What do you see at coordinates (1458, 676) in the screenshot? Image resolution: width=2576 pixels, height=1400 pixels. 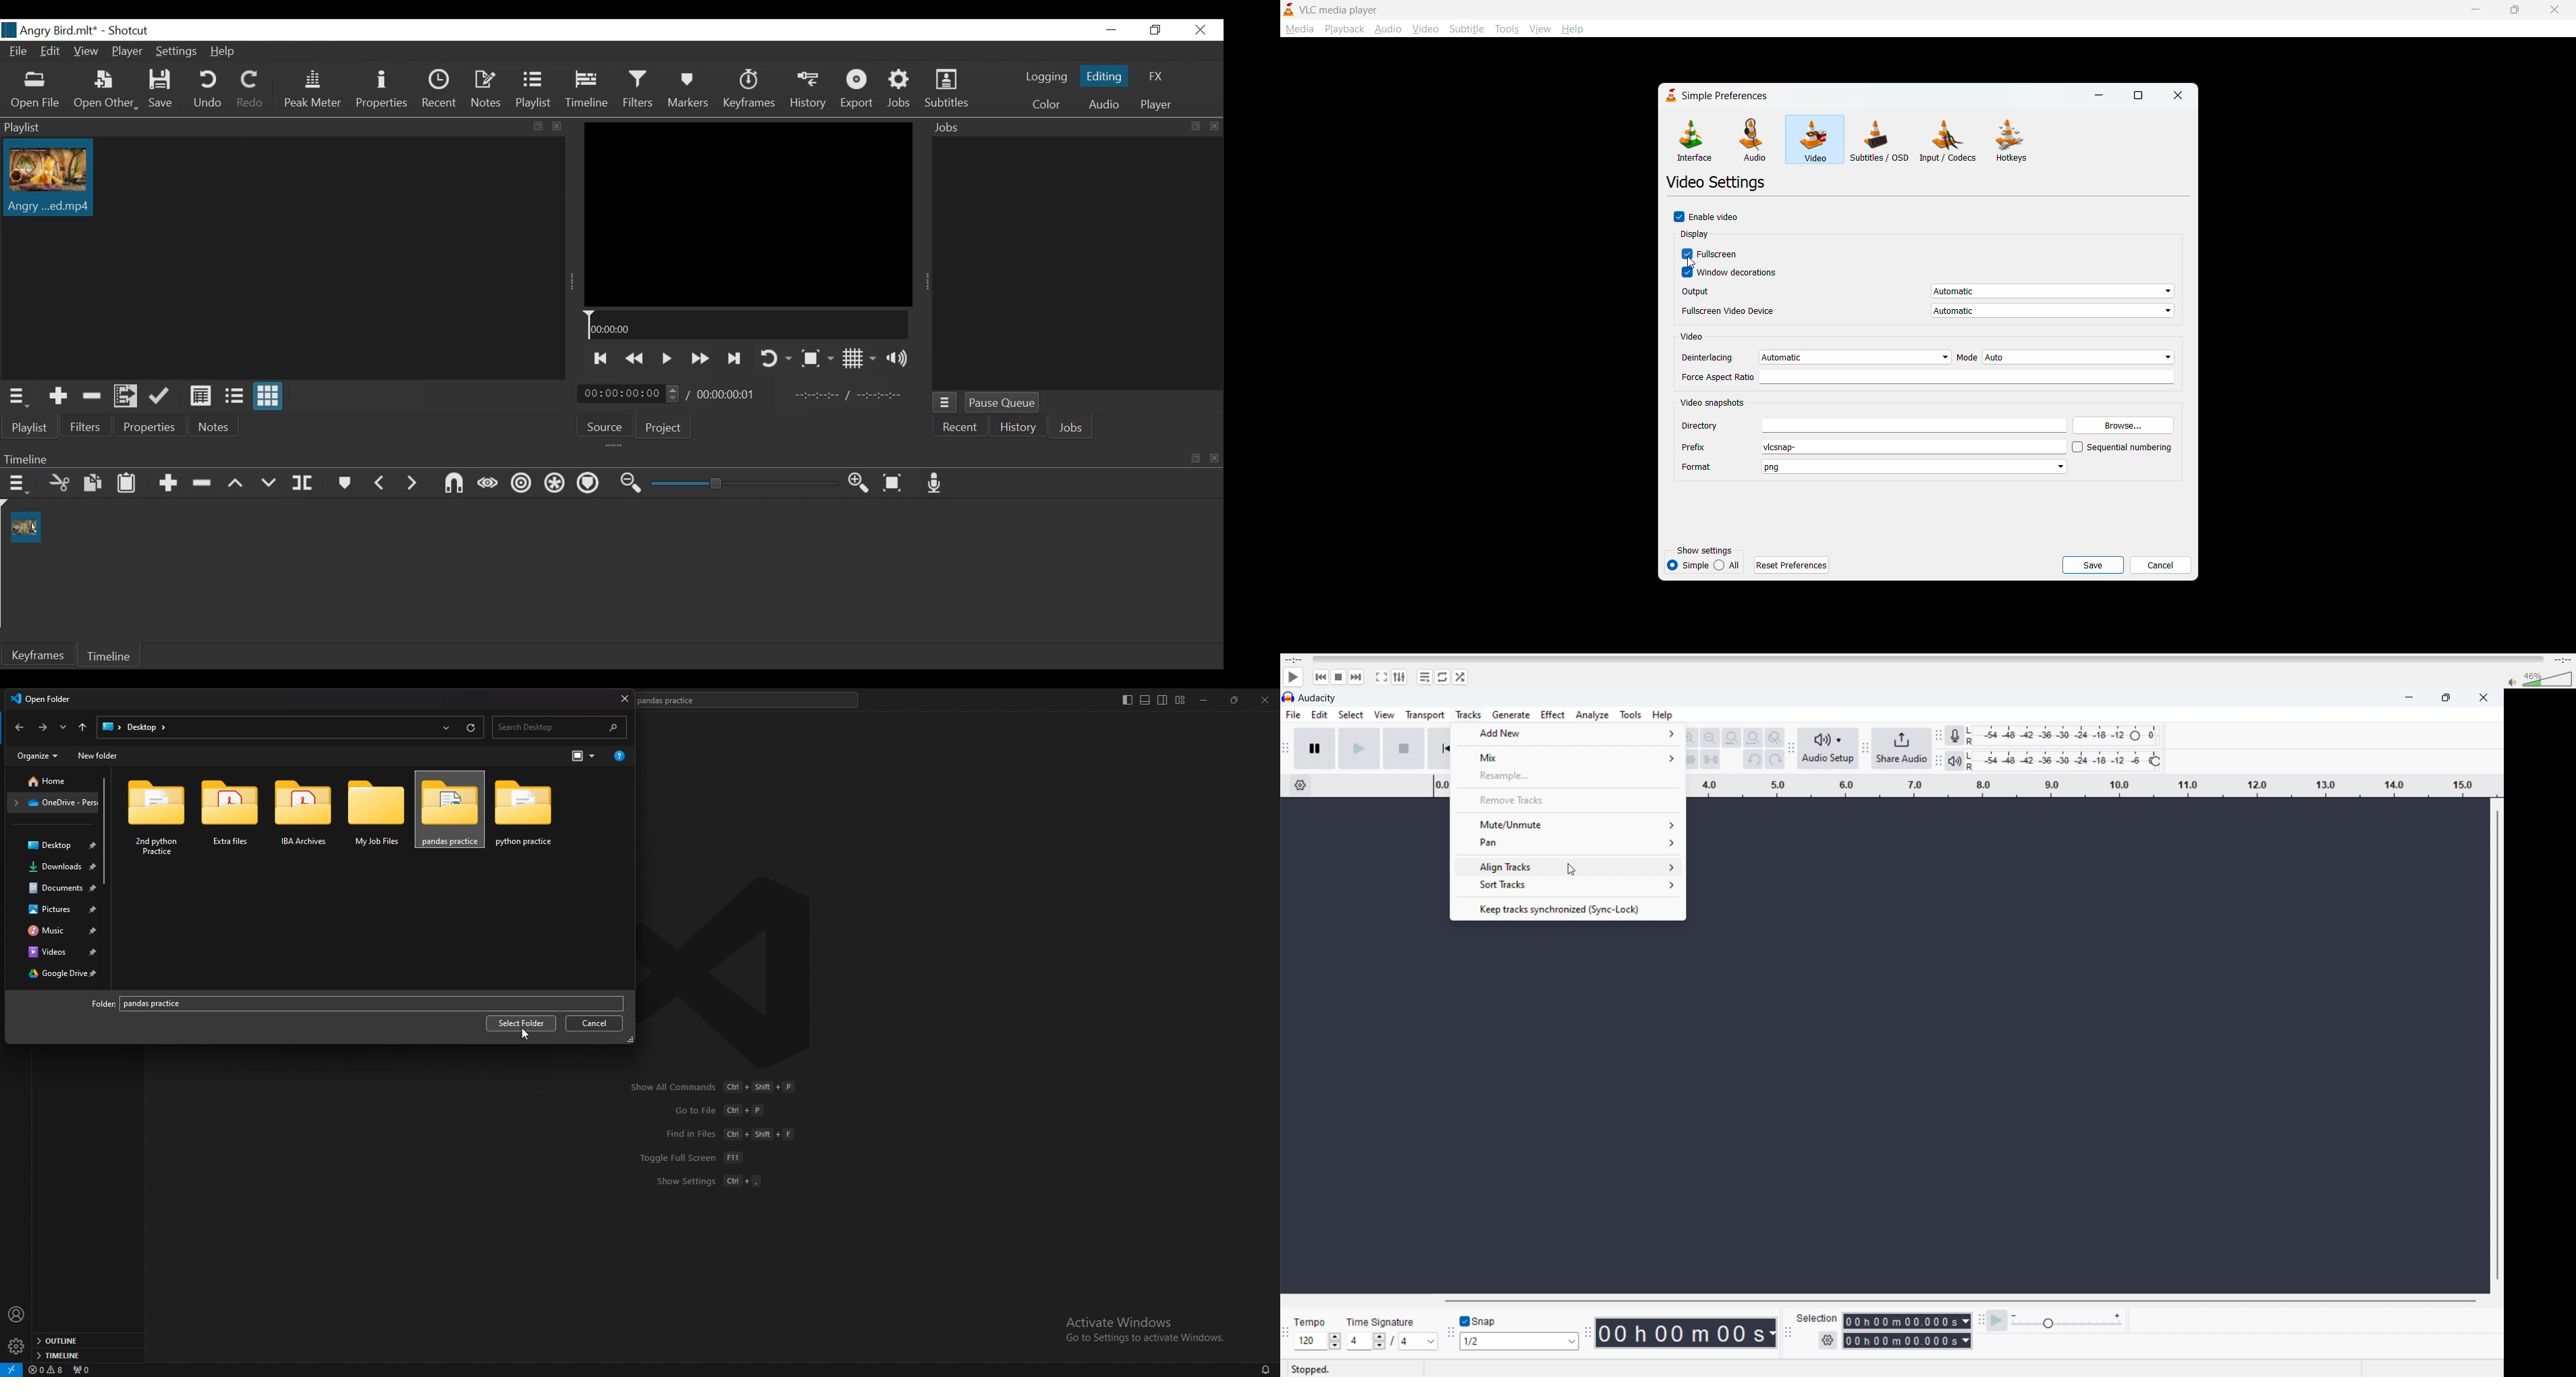 I see `random` at bounding box center [1458, 676].